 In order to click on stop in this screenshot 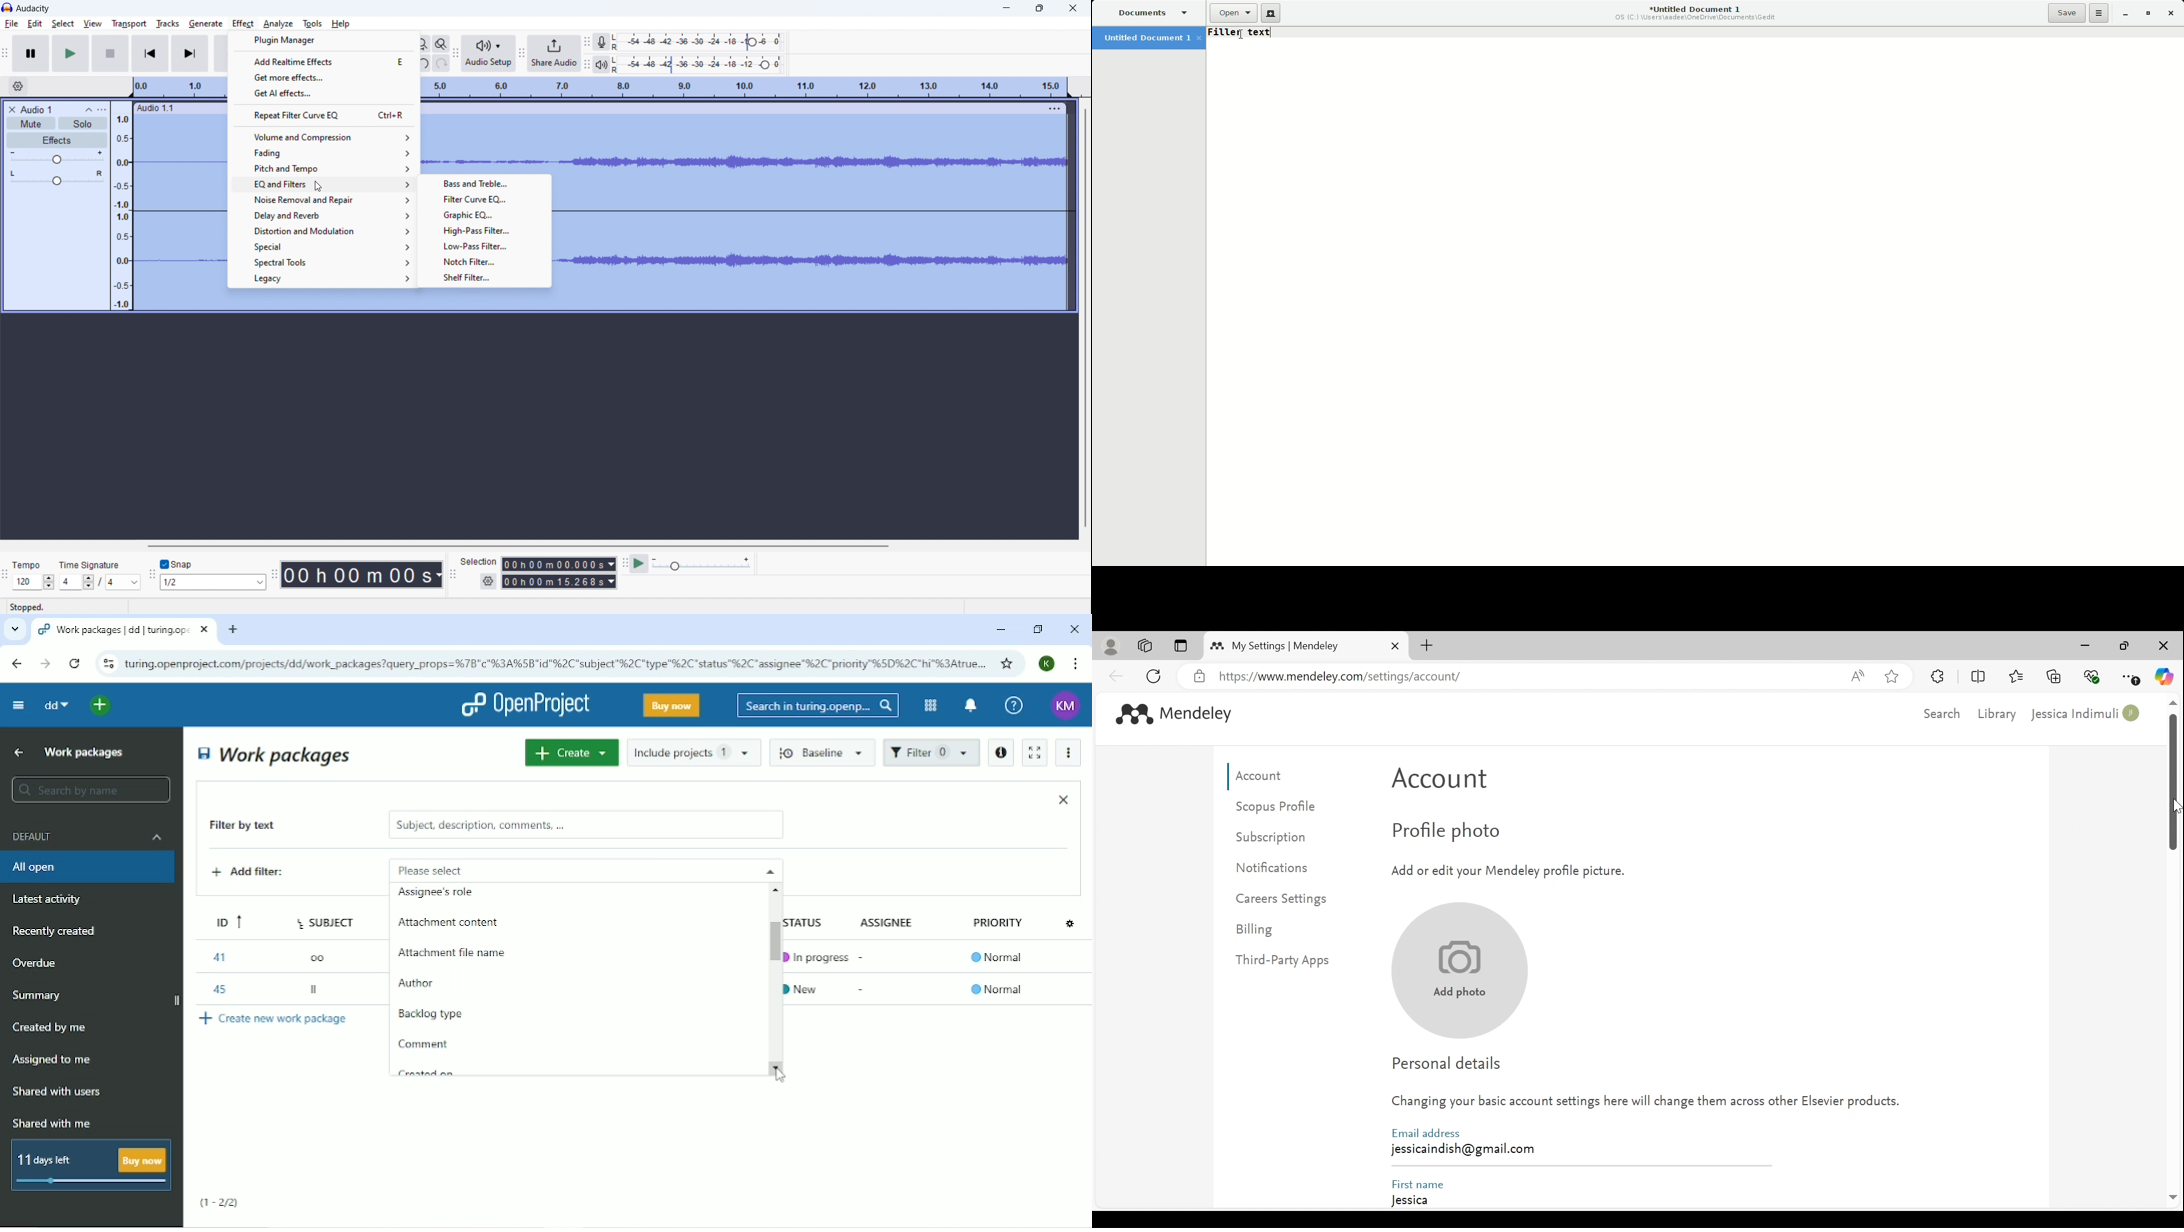, I will do `click(111, 53)`.